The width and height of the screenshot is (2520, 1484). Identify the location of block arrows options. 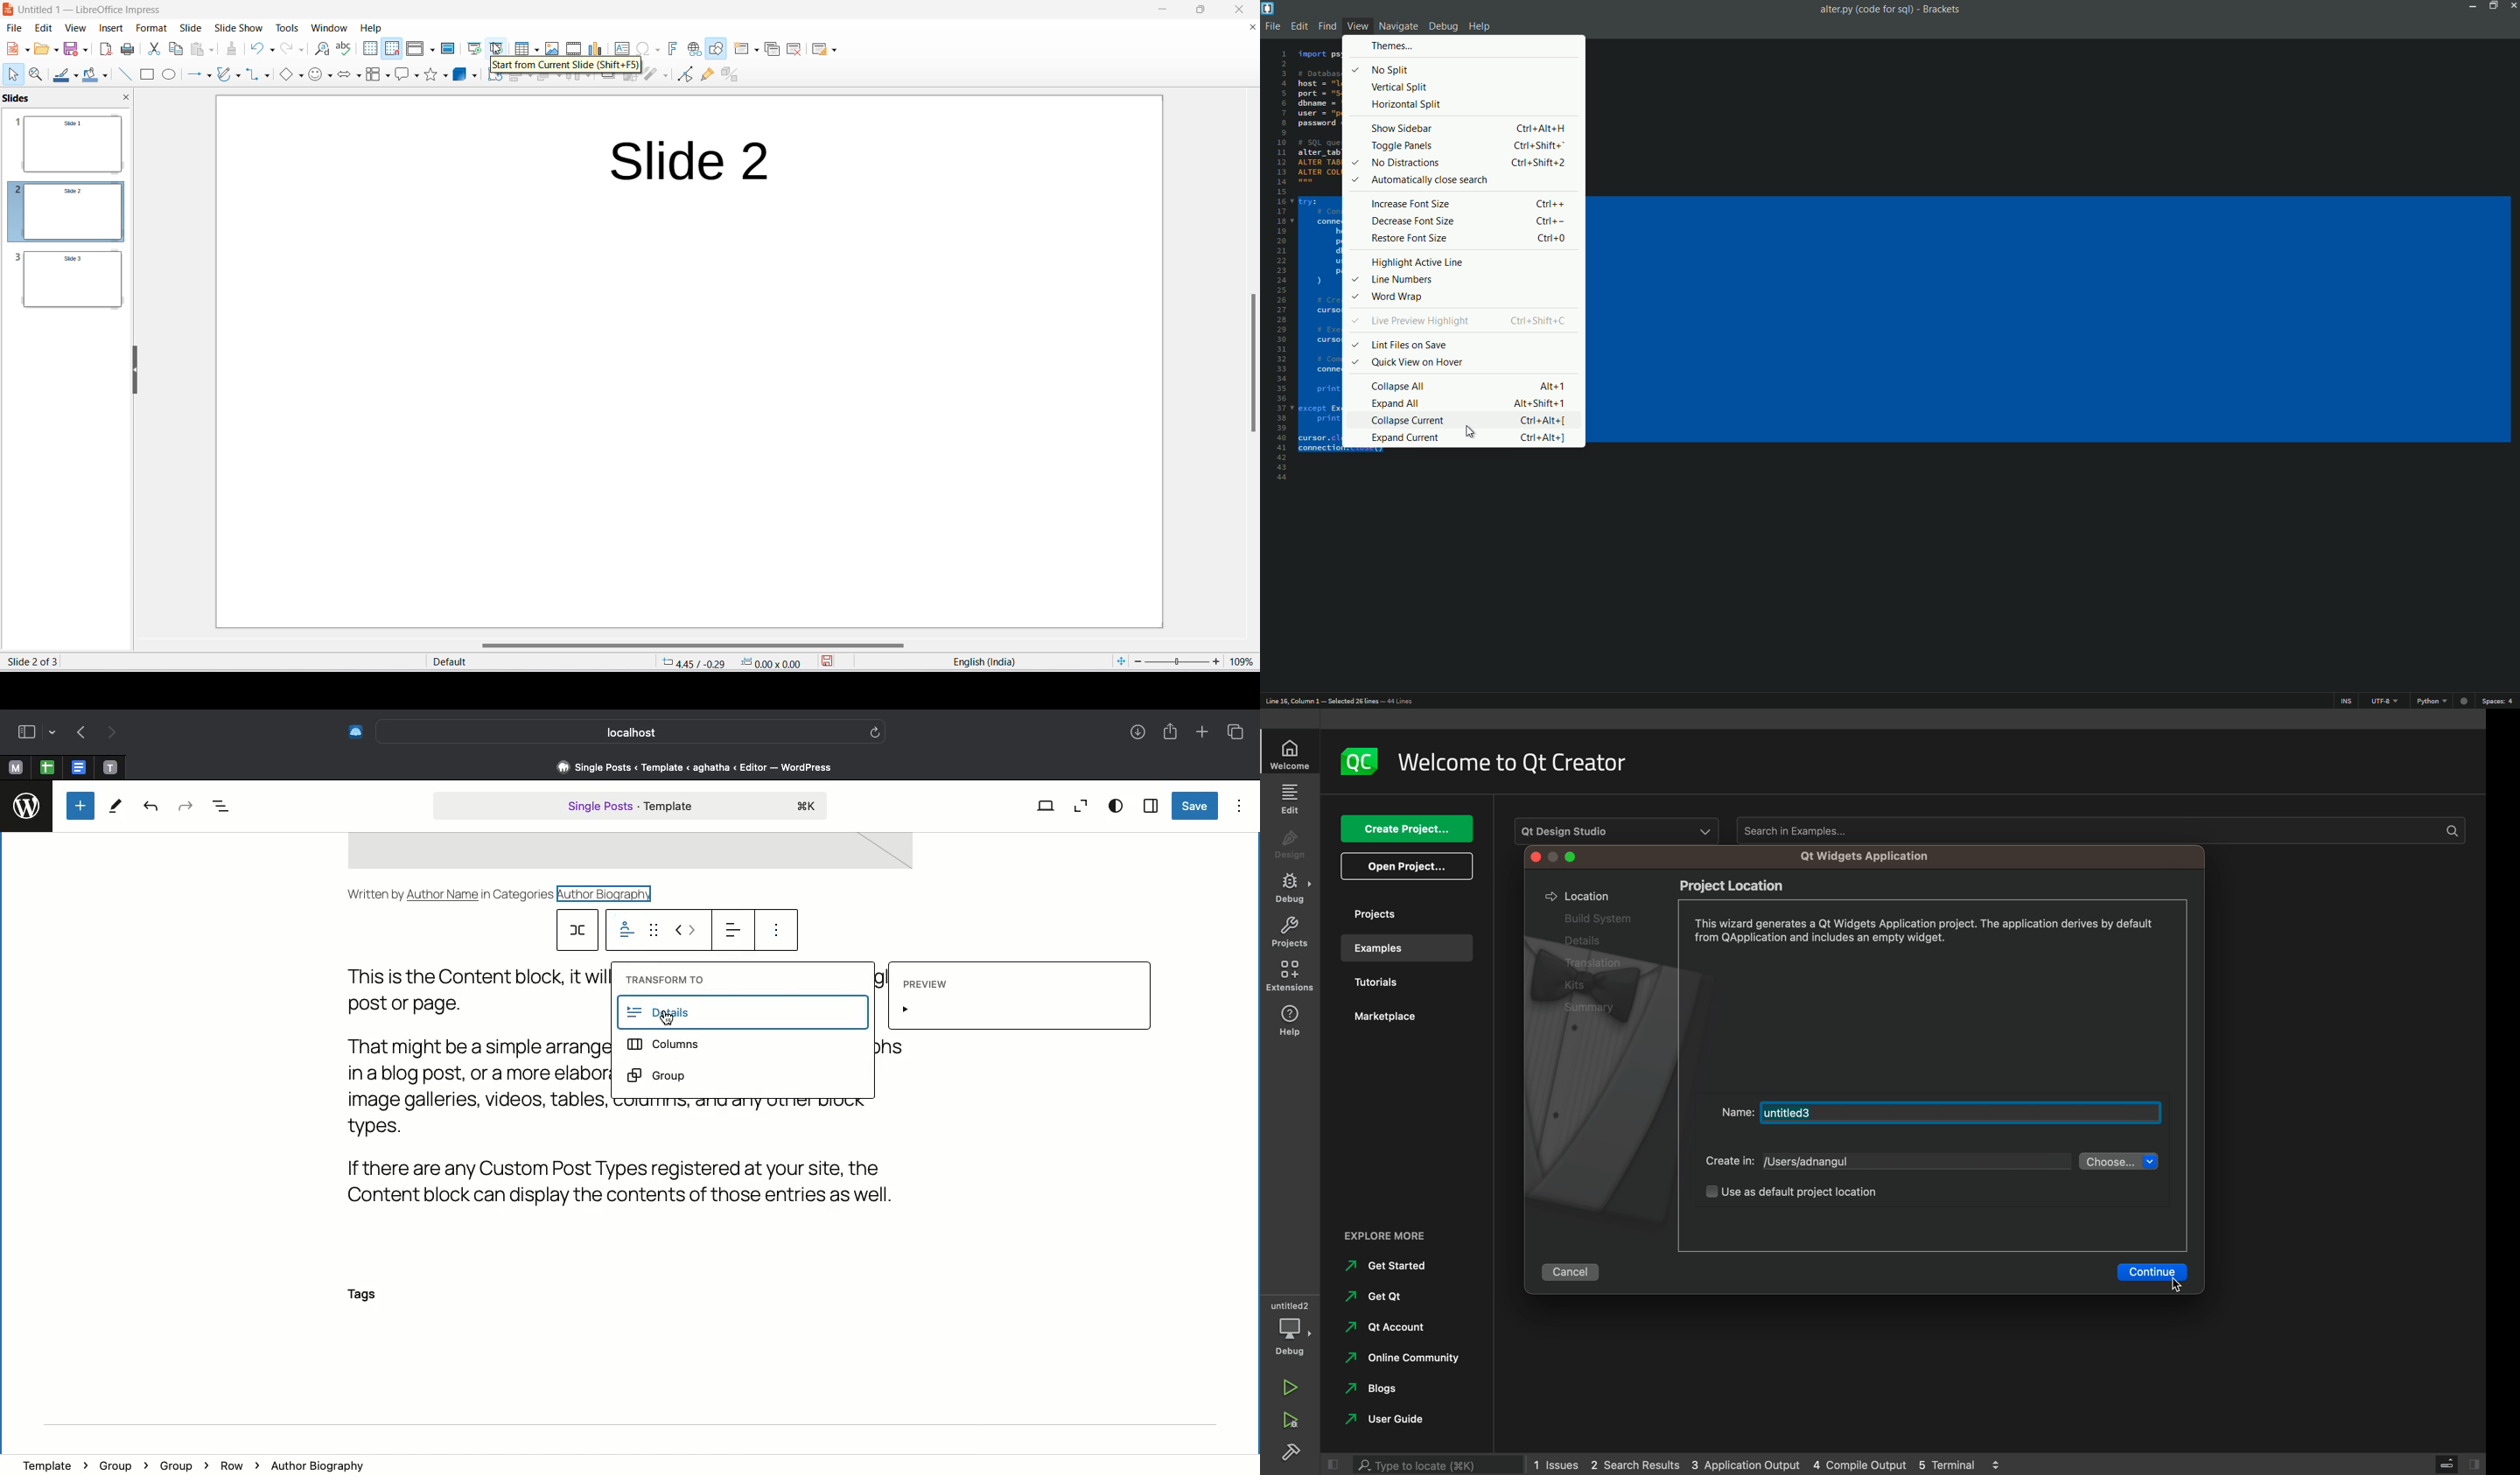
(359, 76).